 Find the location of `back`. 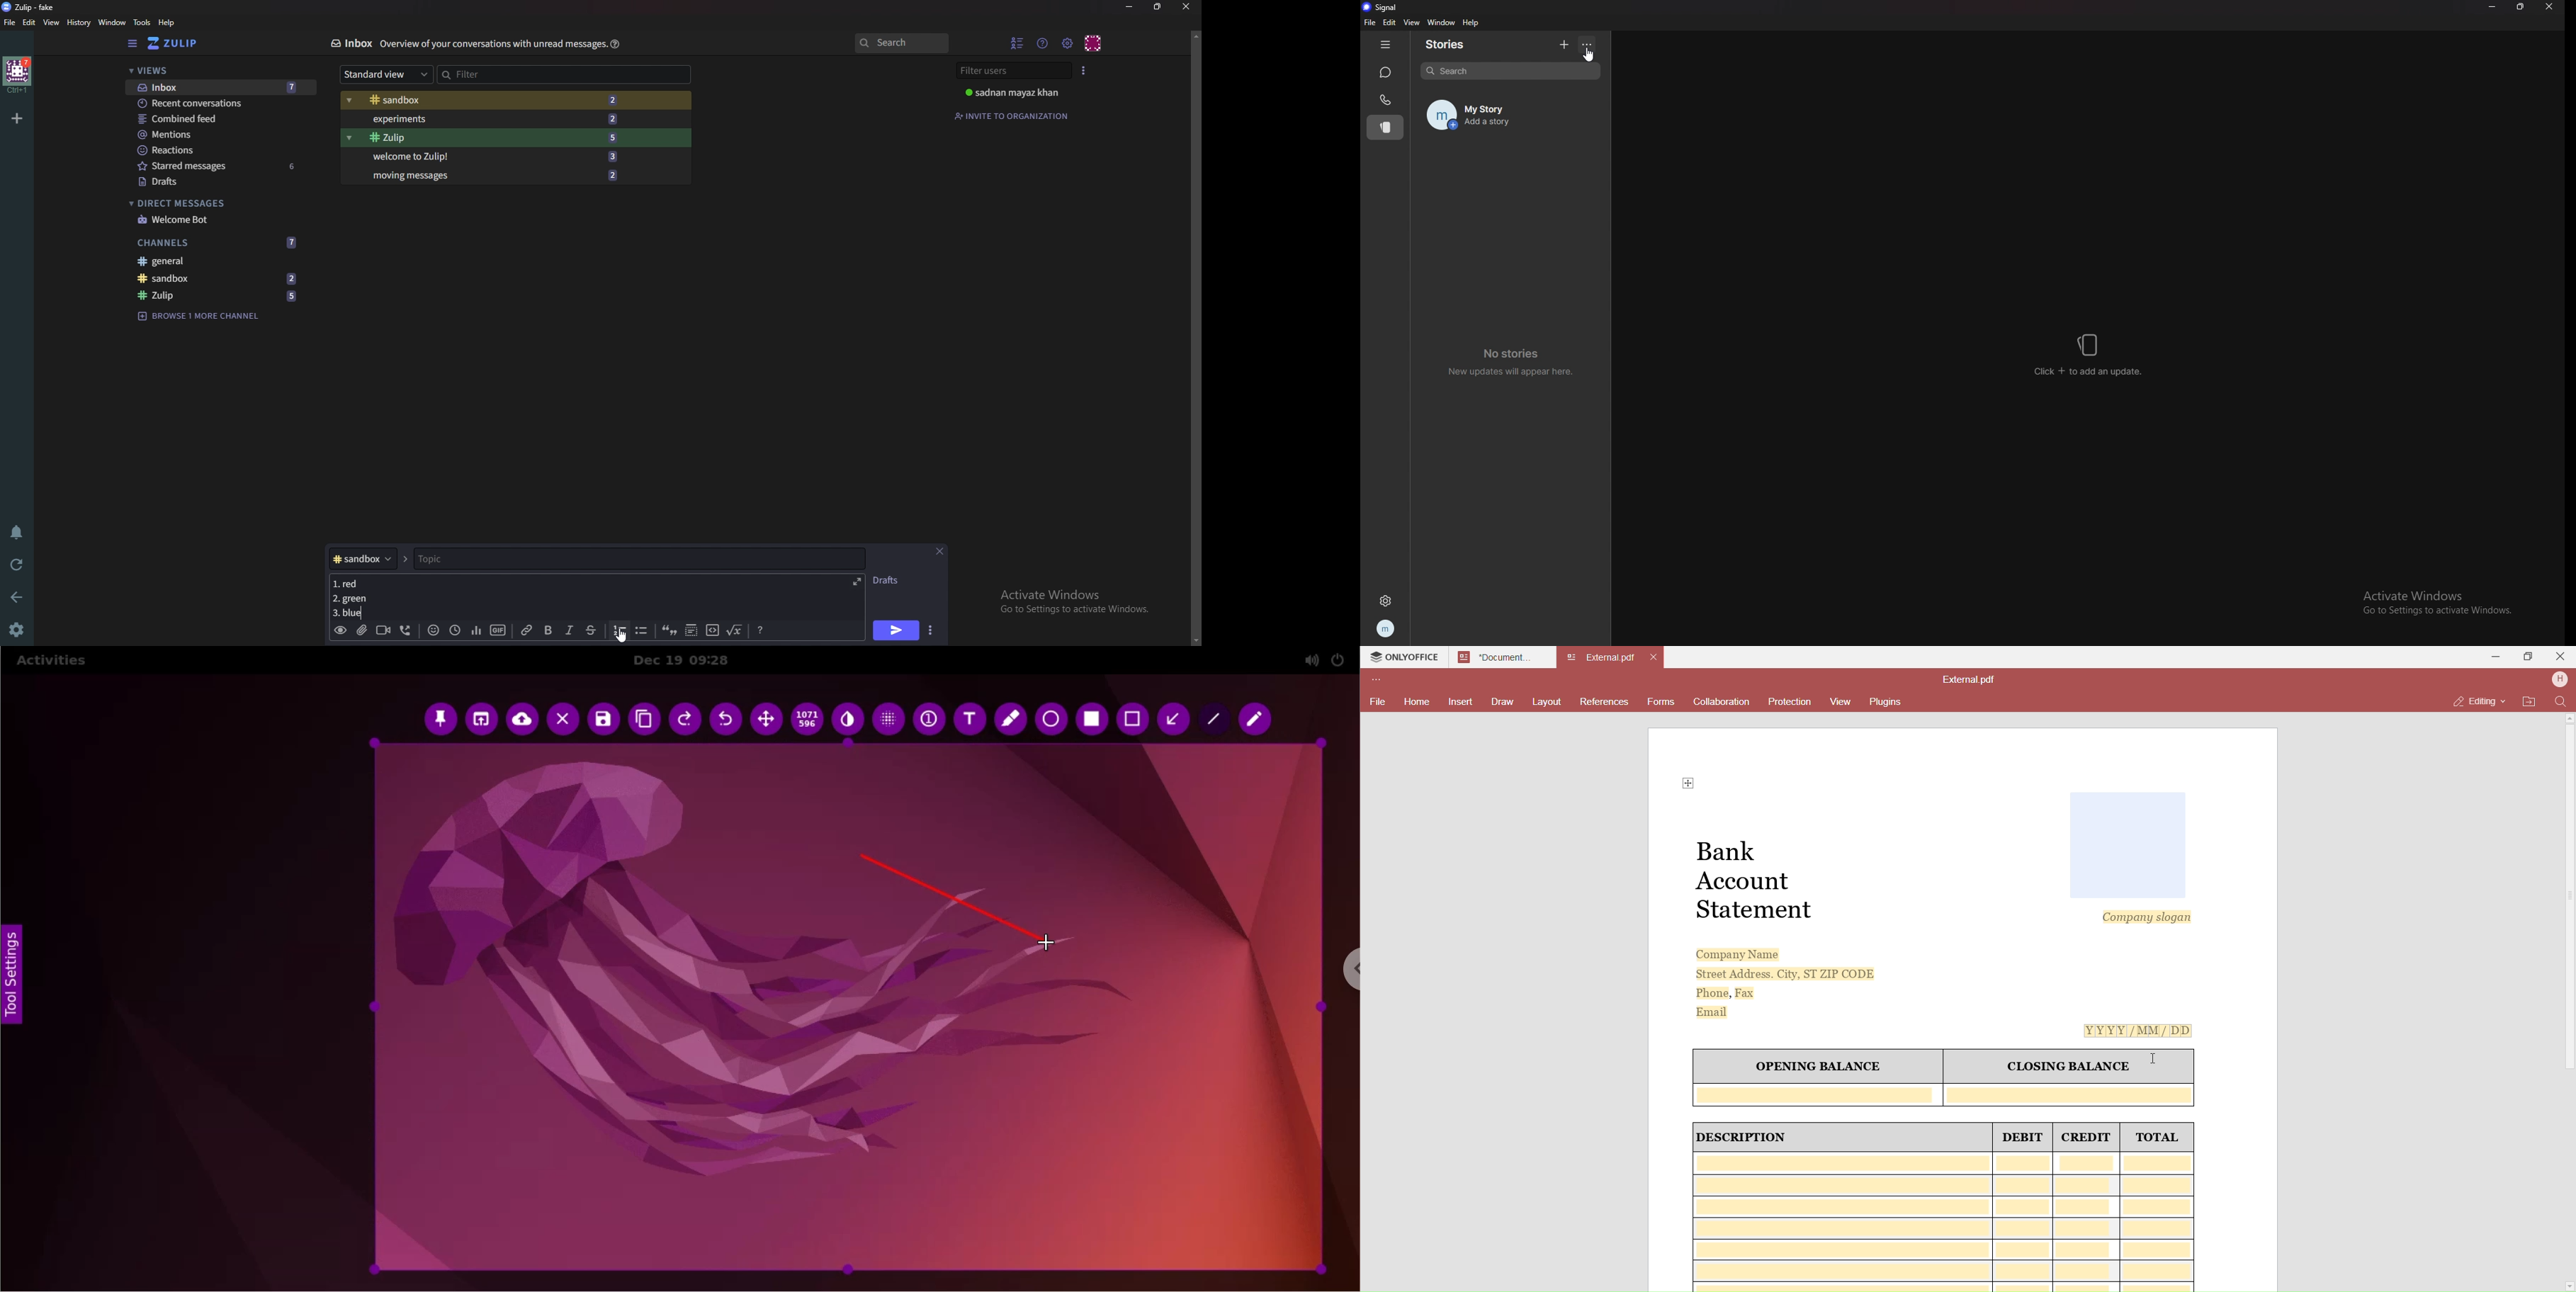

back is located at coordinates (19, 595).